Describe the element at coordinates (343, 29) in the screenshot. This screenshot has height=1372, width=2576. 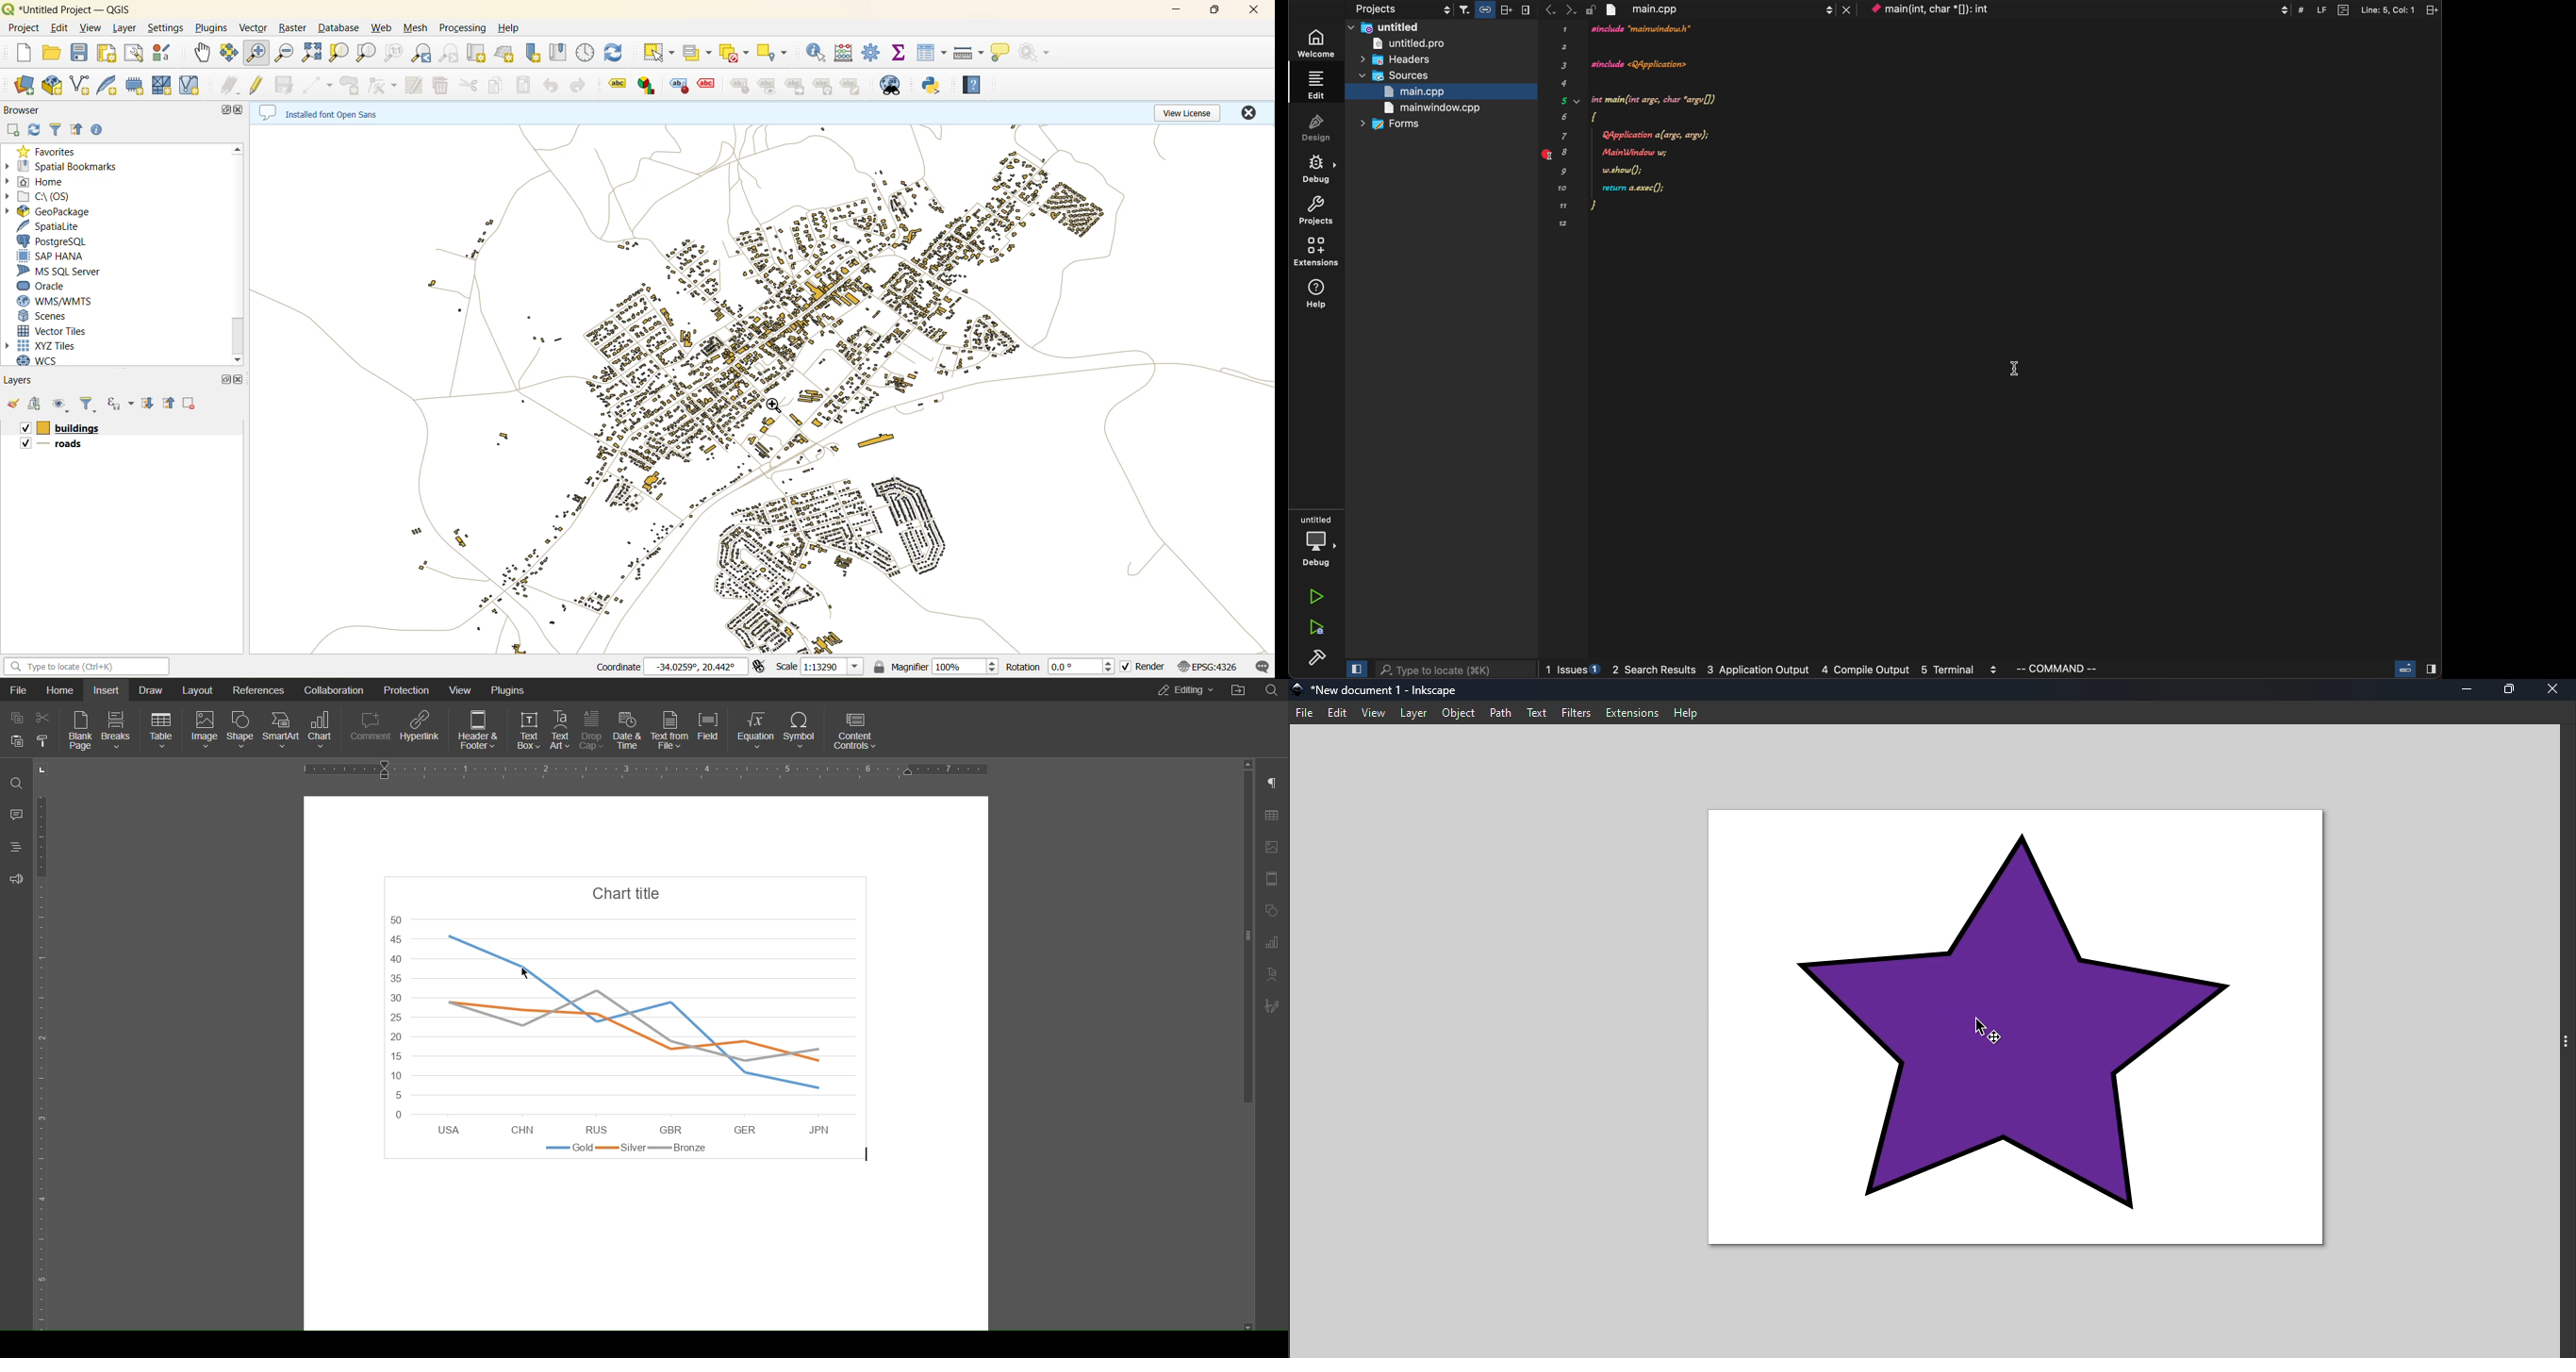
I see `database` at that location.